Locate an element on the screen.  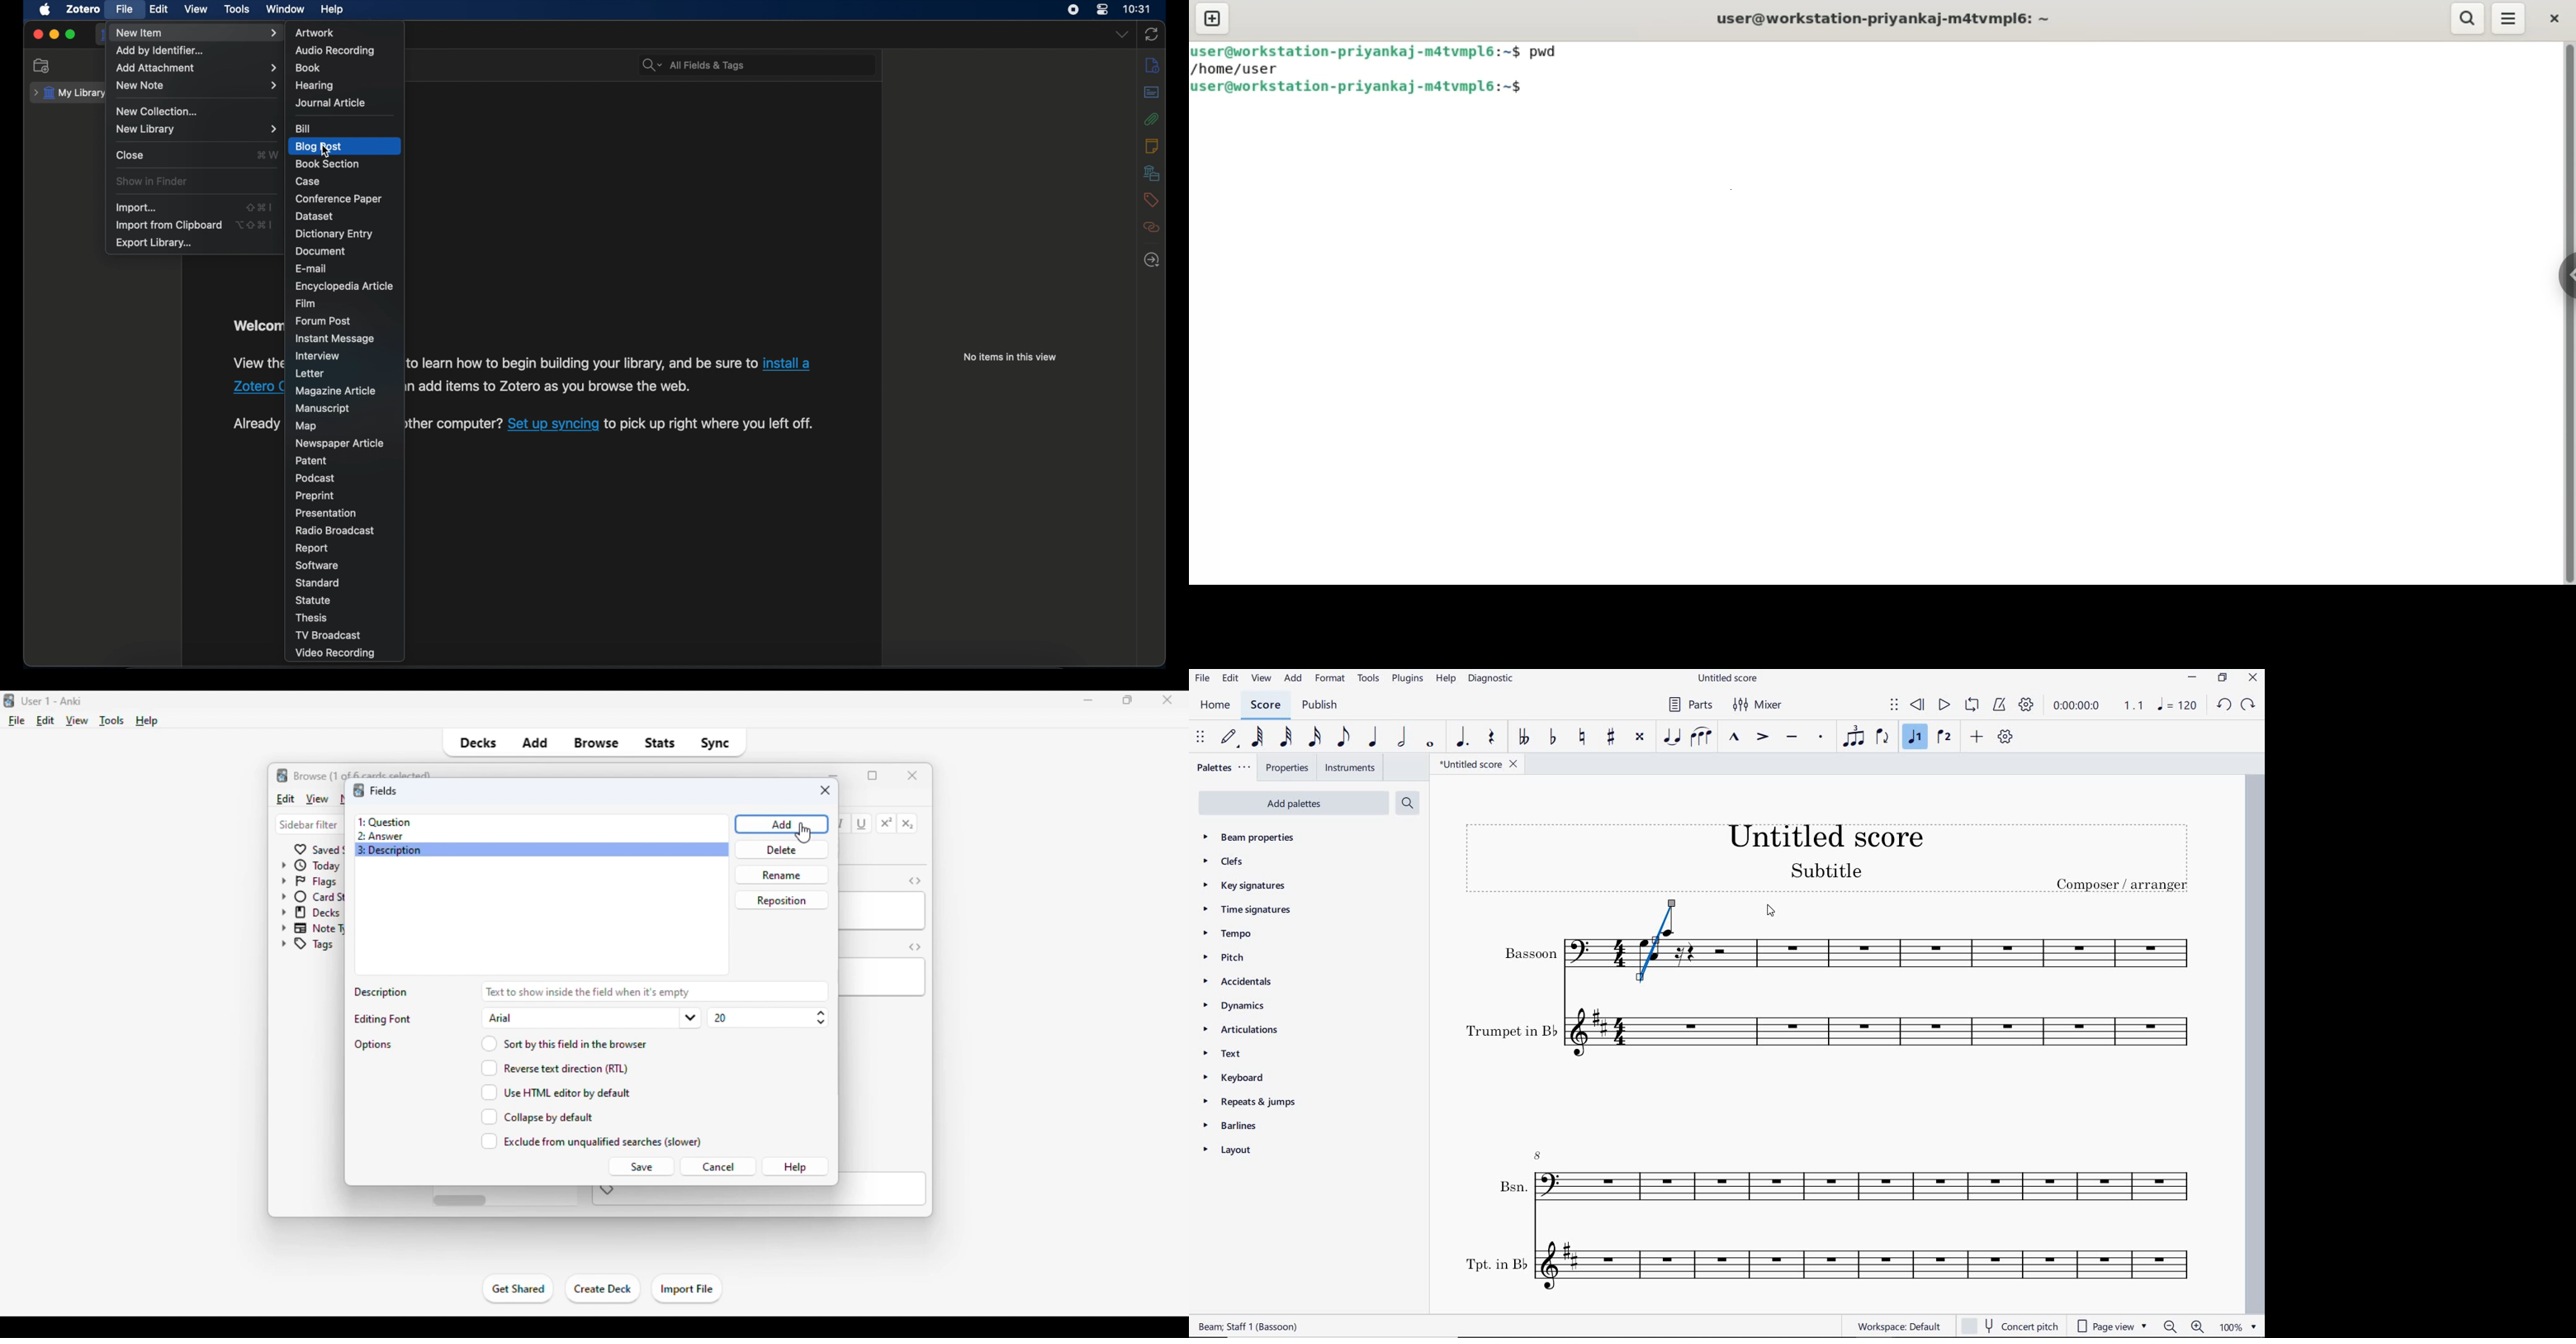
save is located at coordinates (640, 1166).